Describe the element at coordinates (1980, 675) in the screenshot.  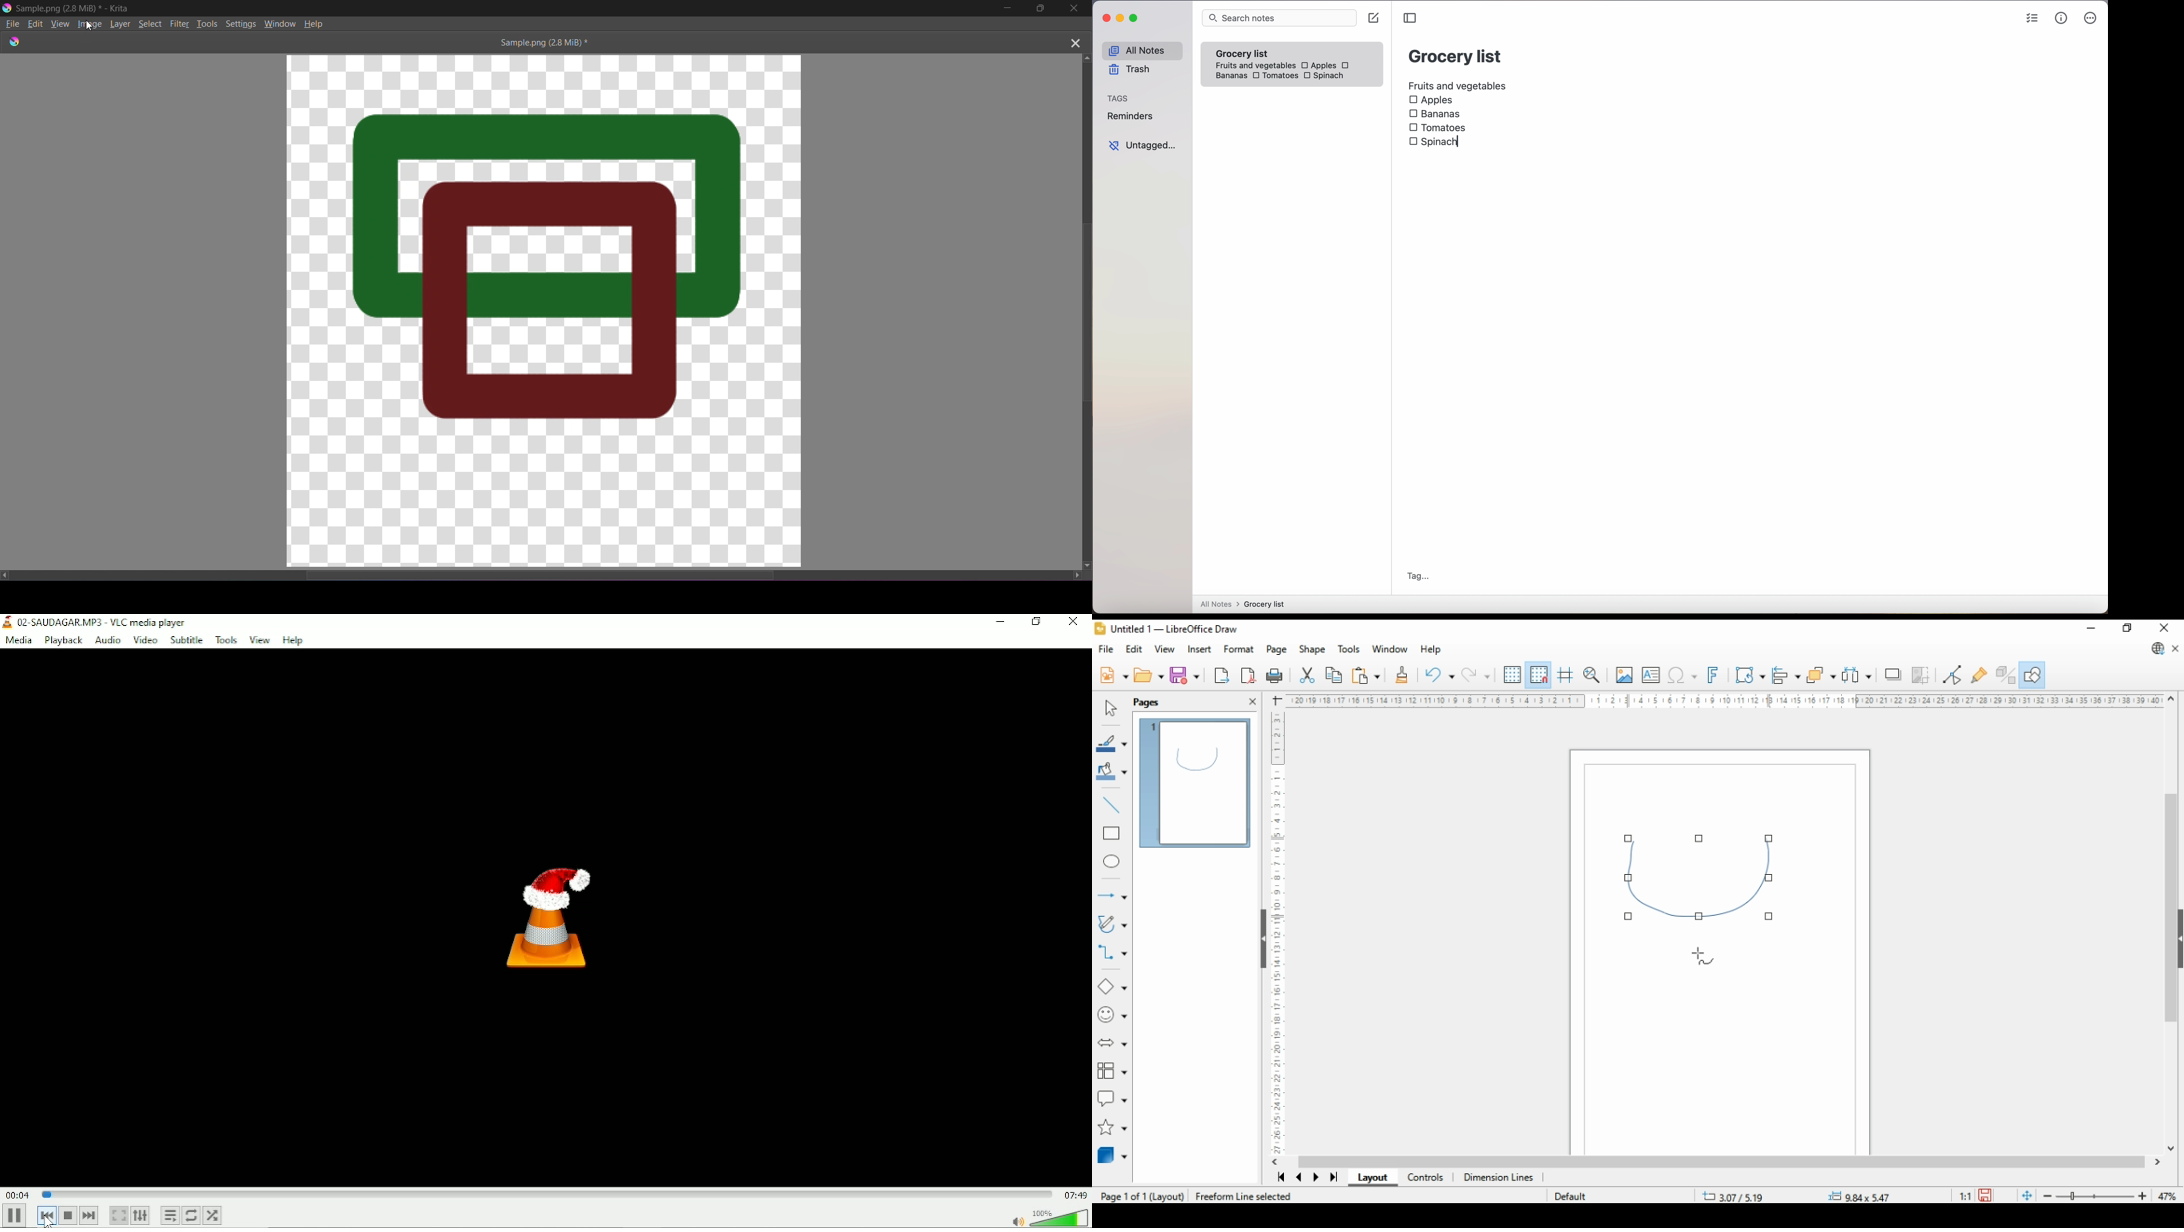
I see `show gluepoint functions` at that location.